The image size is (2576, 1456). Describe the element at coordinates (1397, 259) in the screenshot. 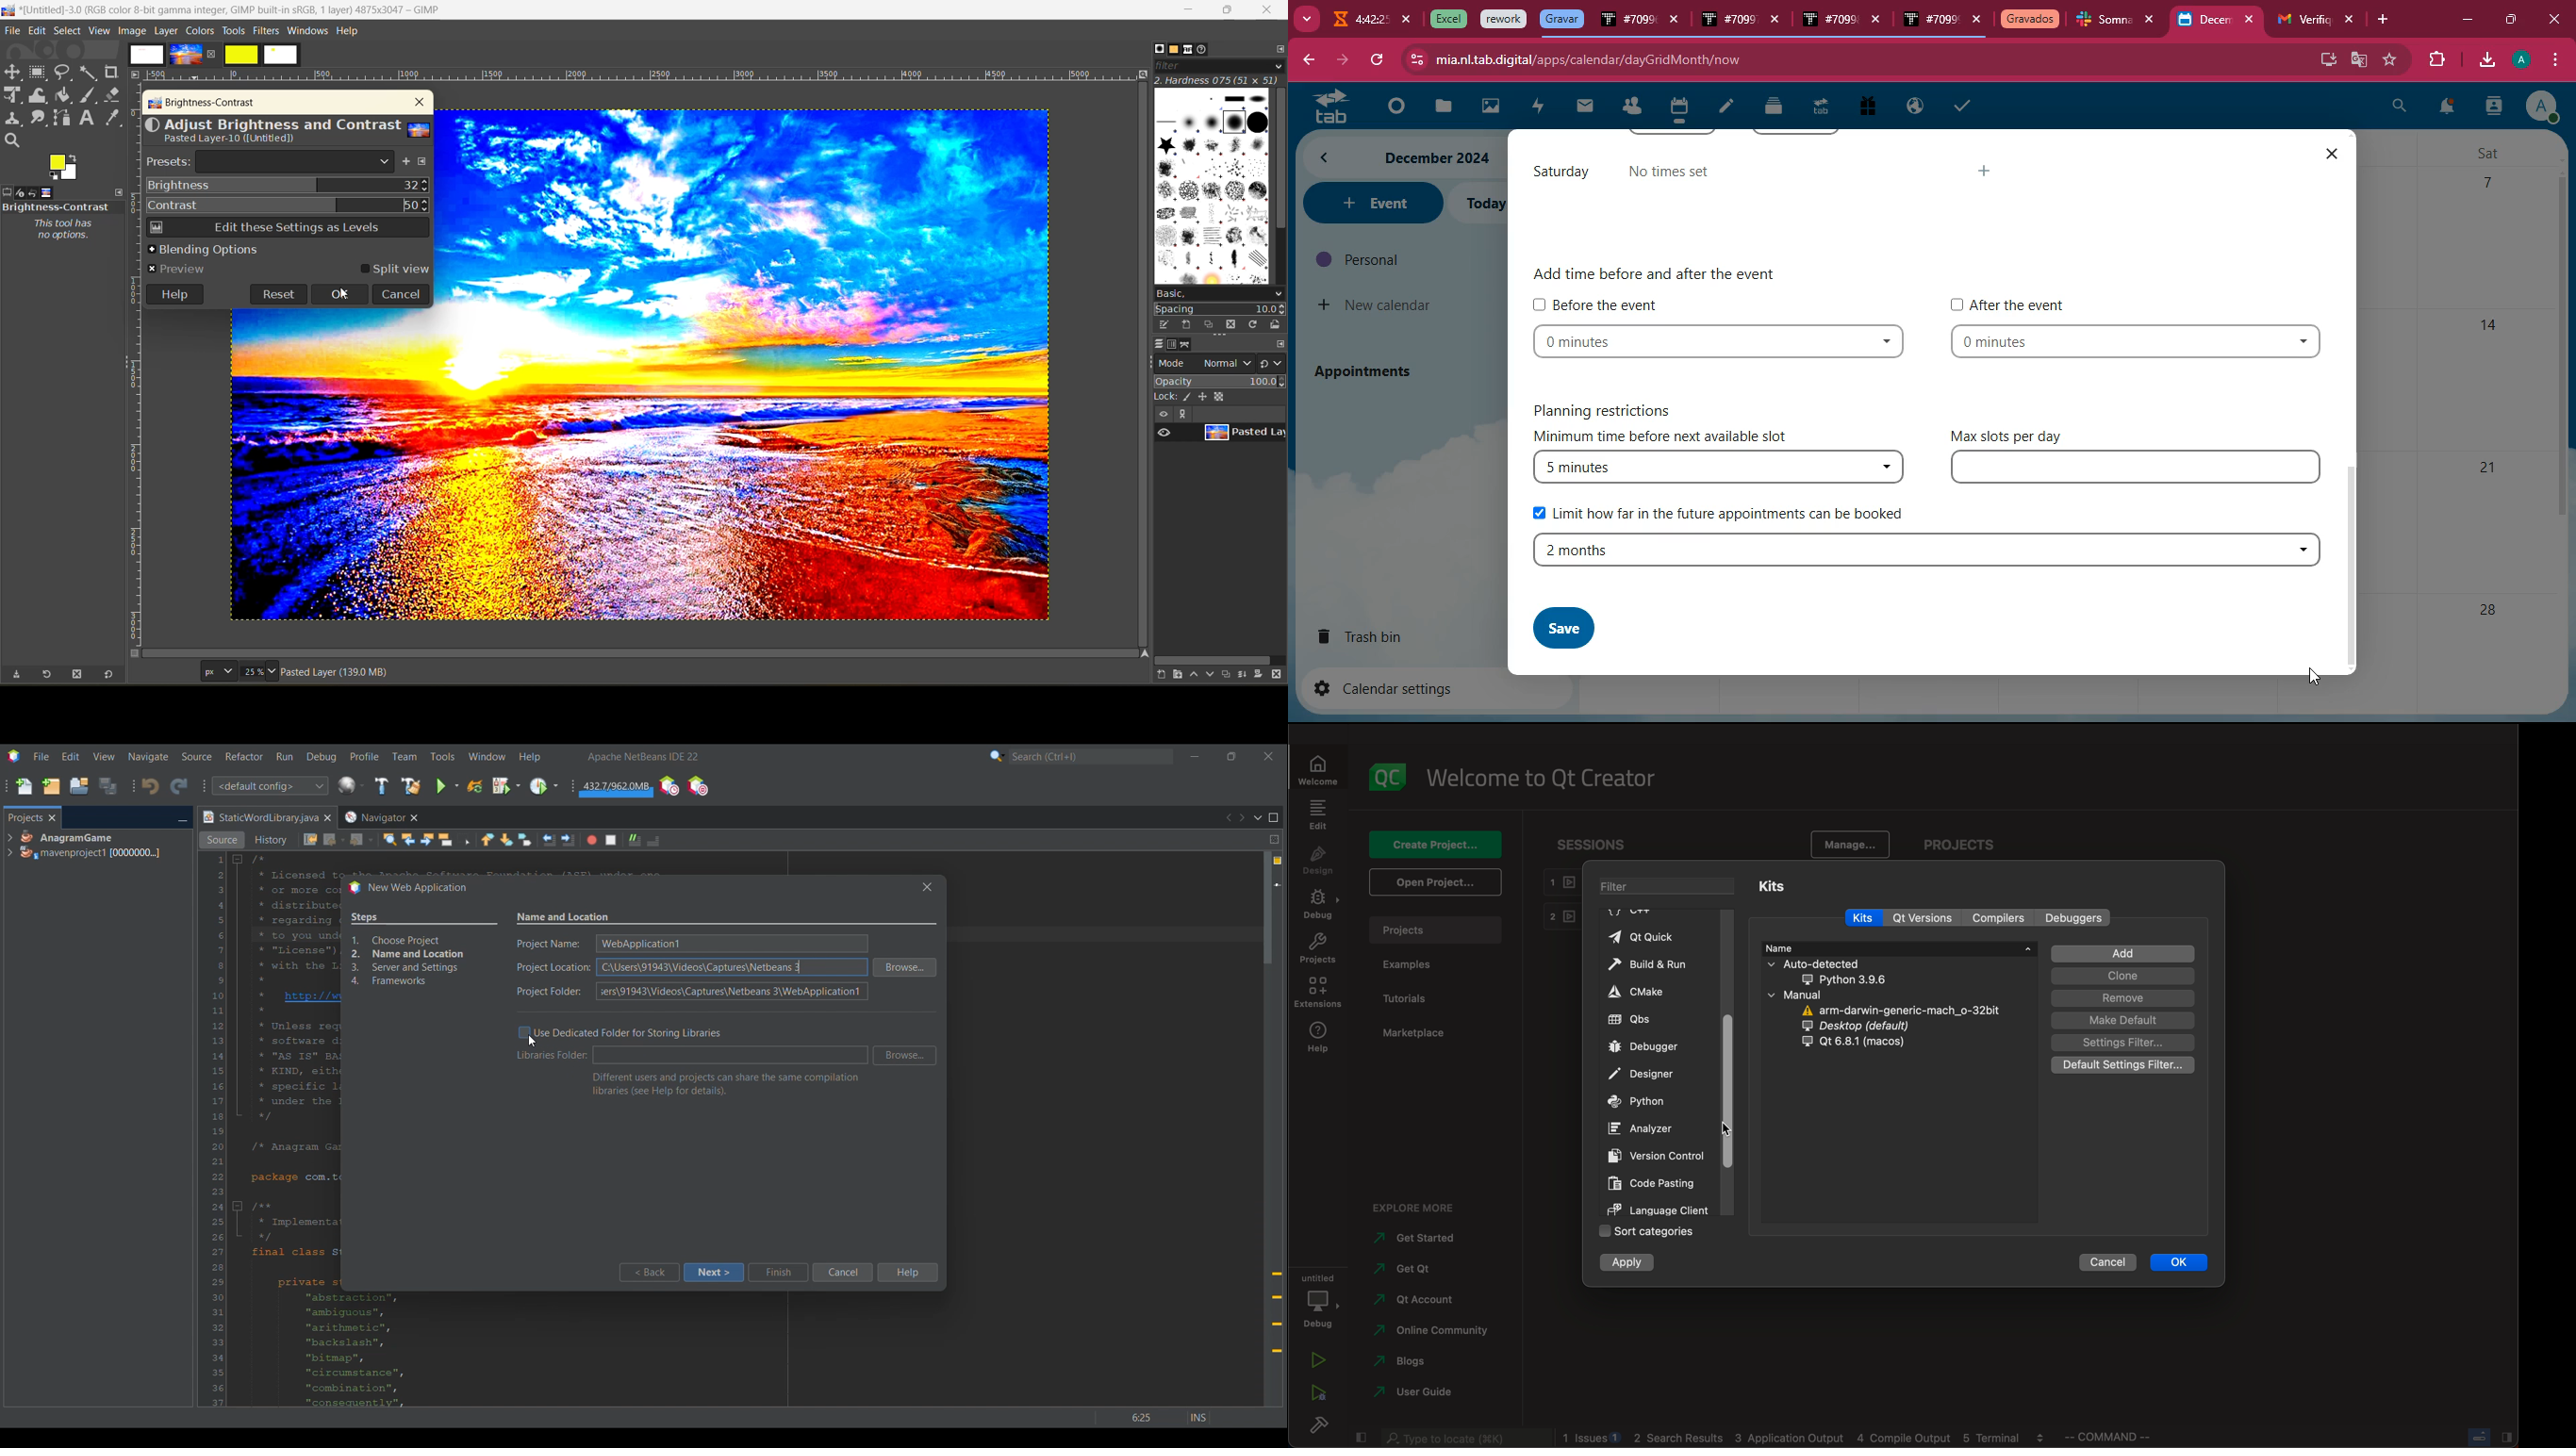

I see `personal` at that location.